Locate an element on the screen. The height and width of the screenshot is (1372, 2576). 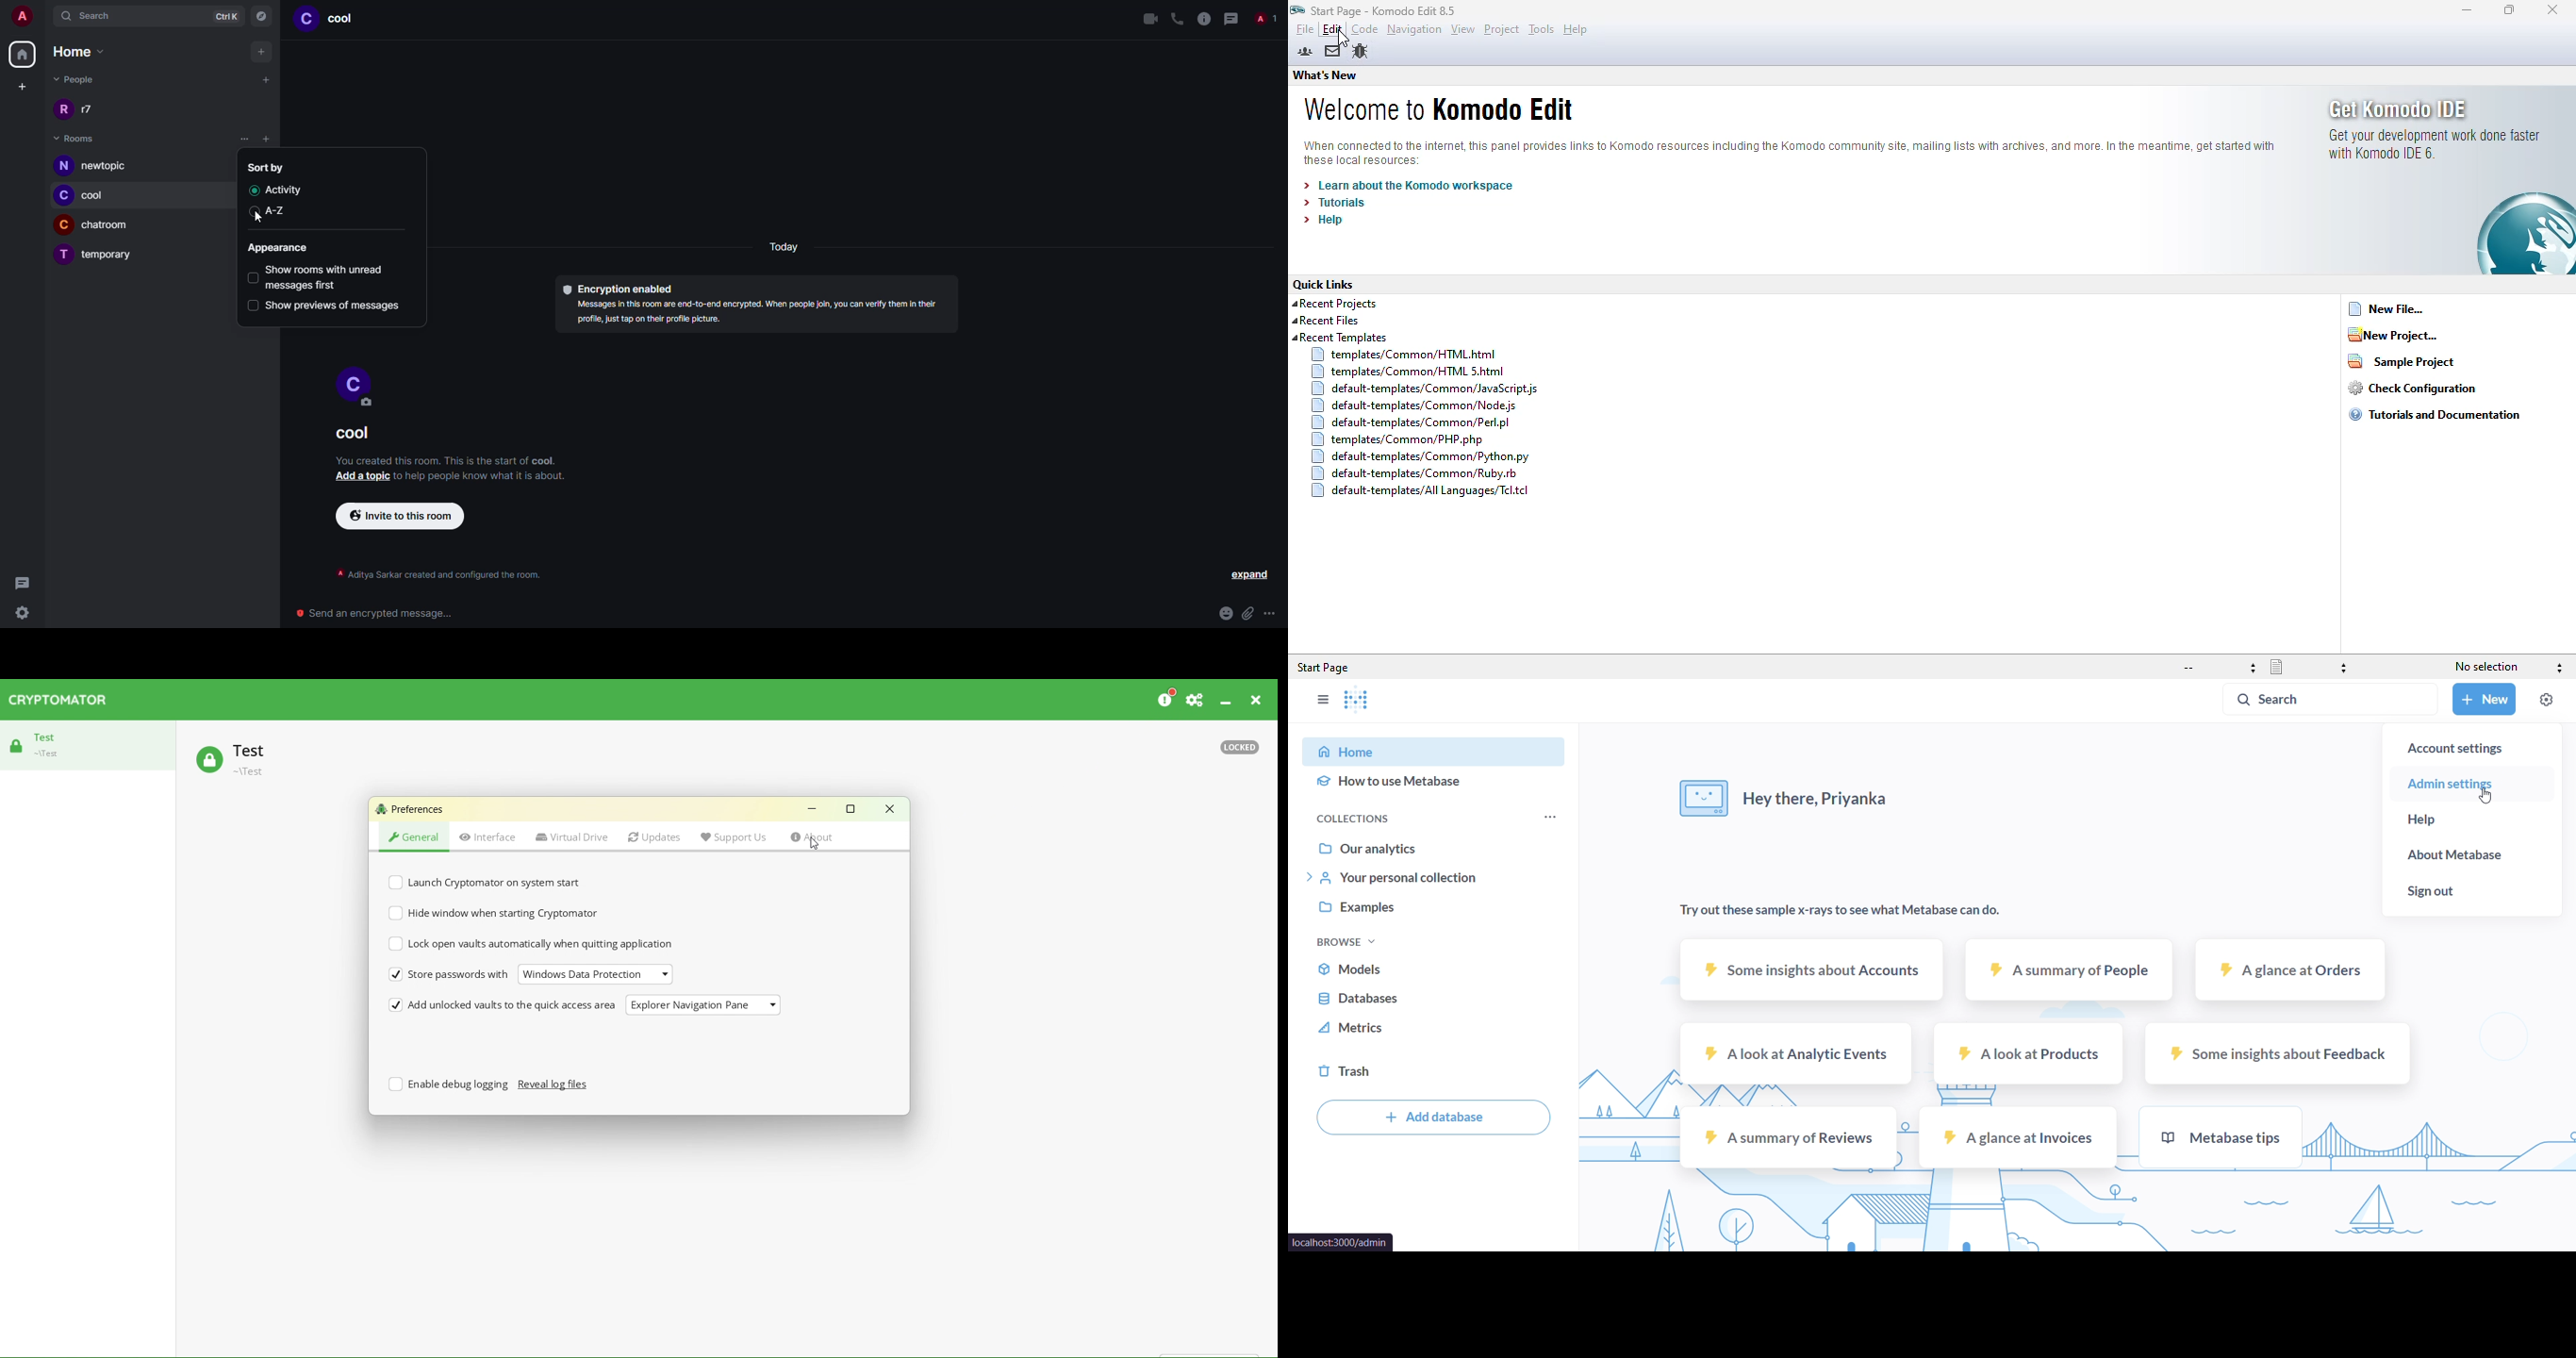
a look at products is located at coordinates (2029, 1053).